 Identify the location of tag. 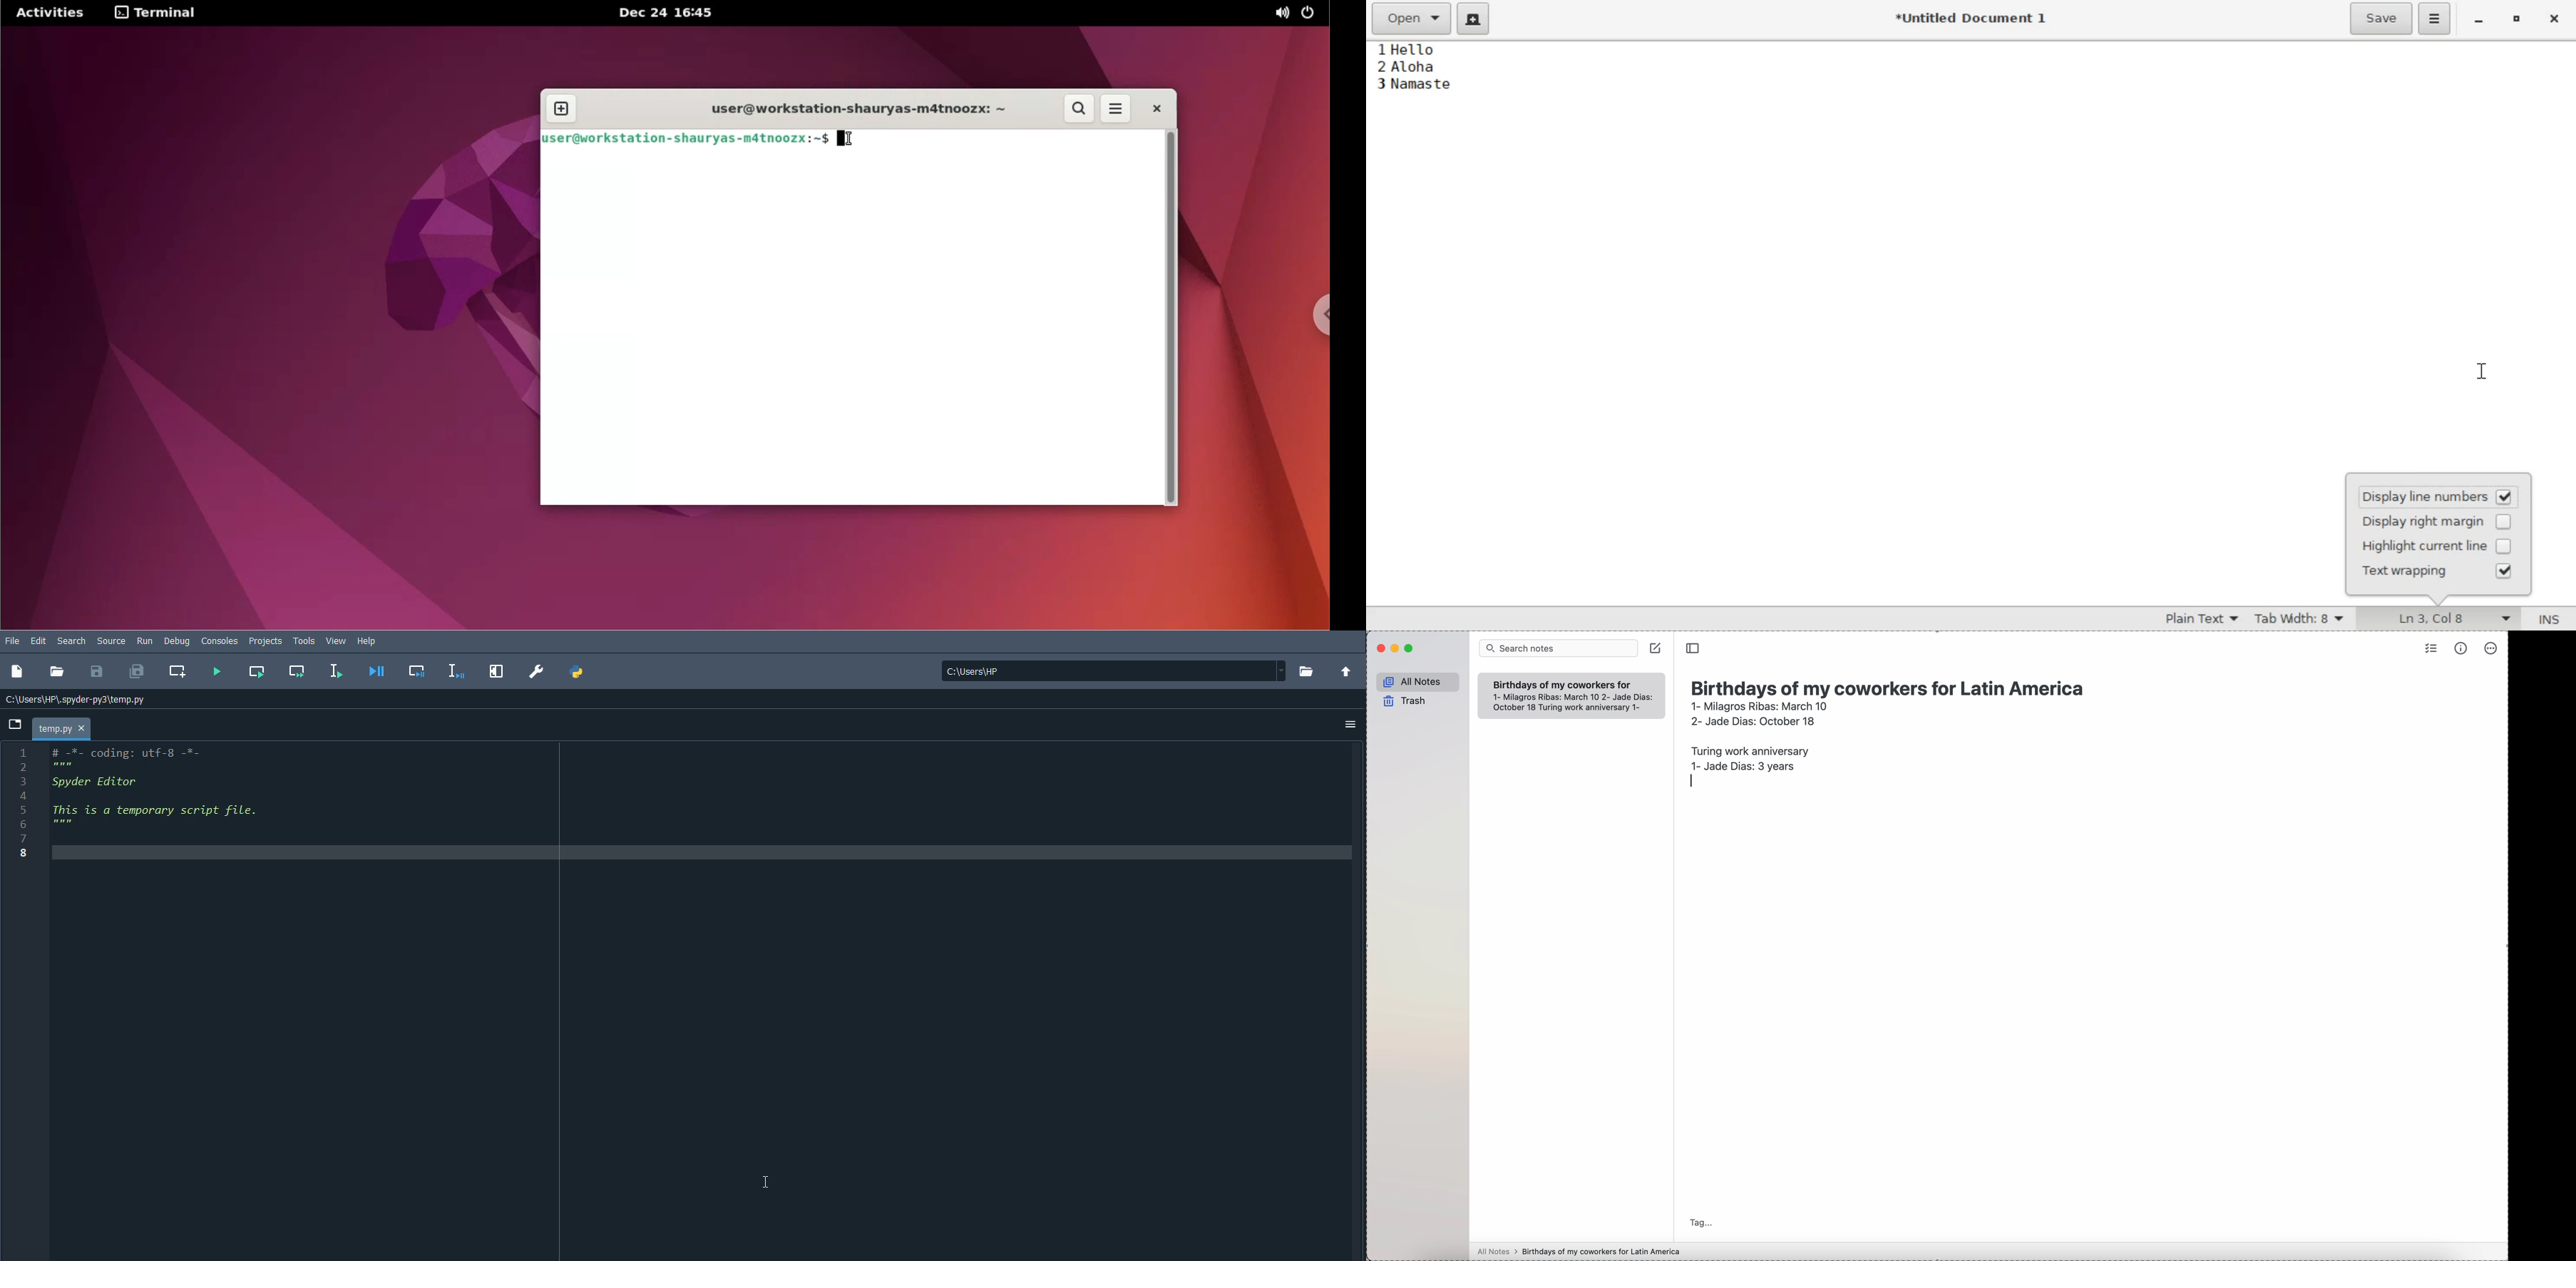
(1702, 1222).